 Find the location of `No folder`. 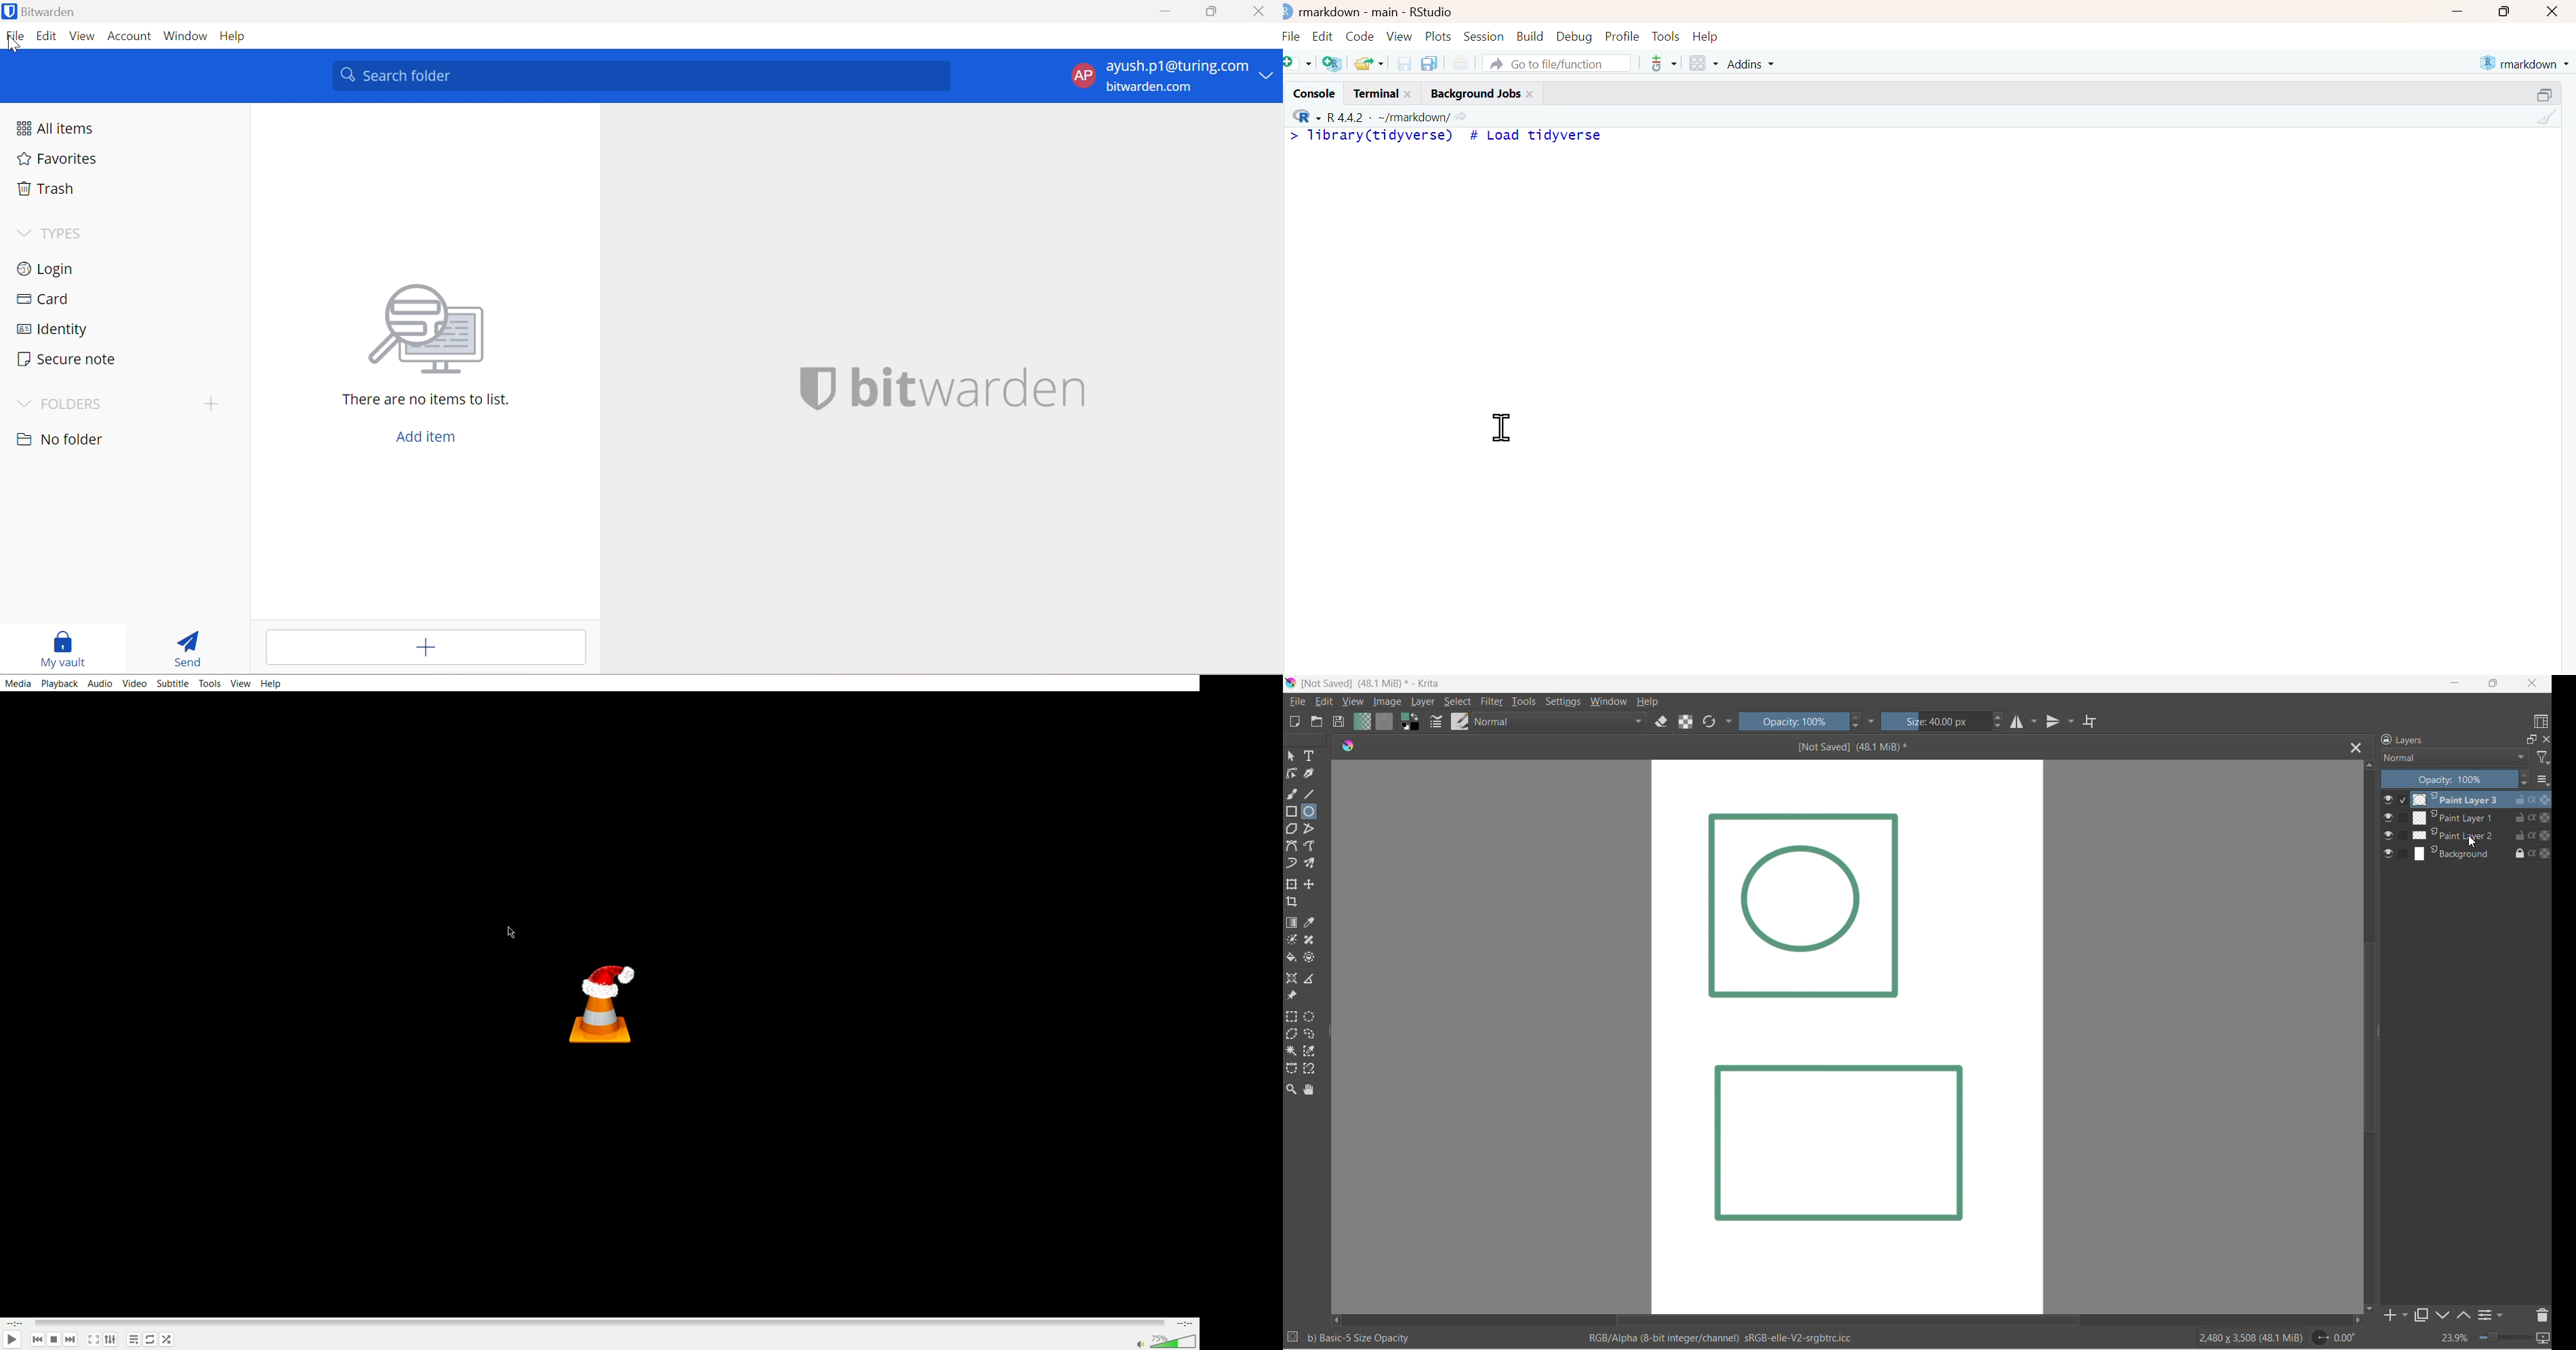

No folder is located at coordinates (62, 441).